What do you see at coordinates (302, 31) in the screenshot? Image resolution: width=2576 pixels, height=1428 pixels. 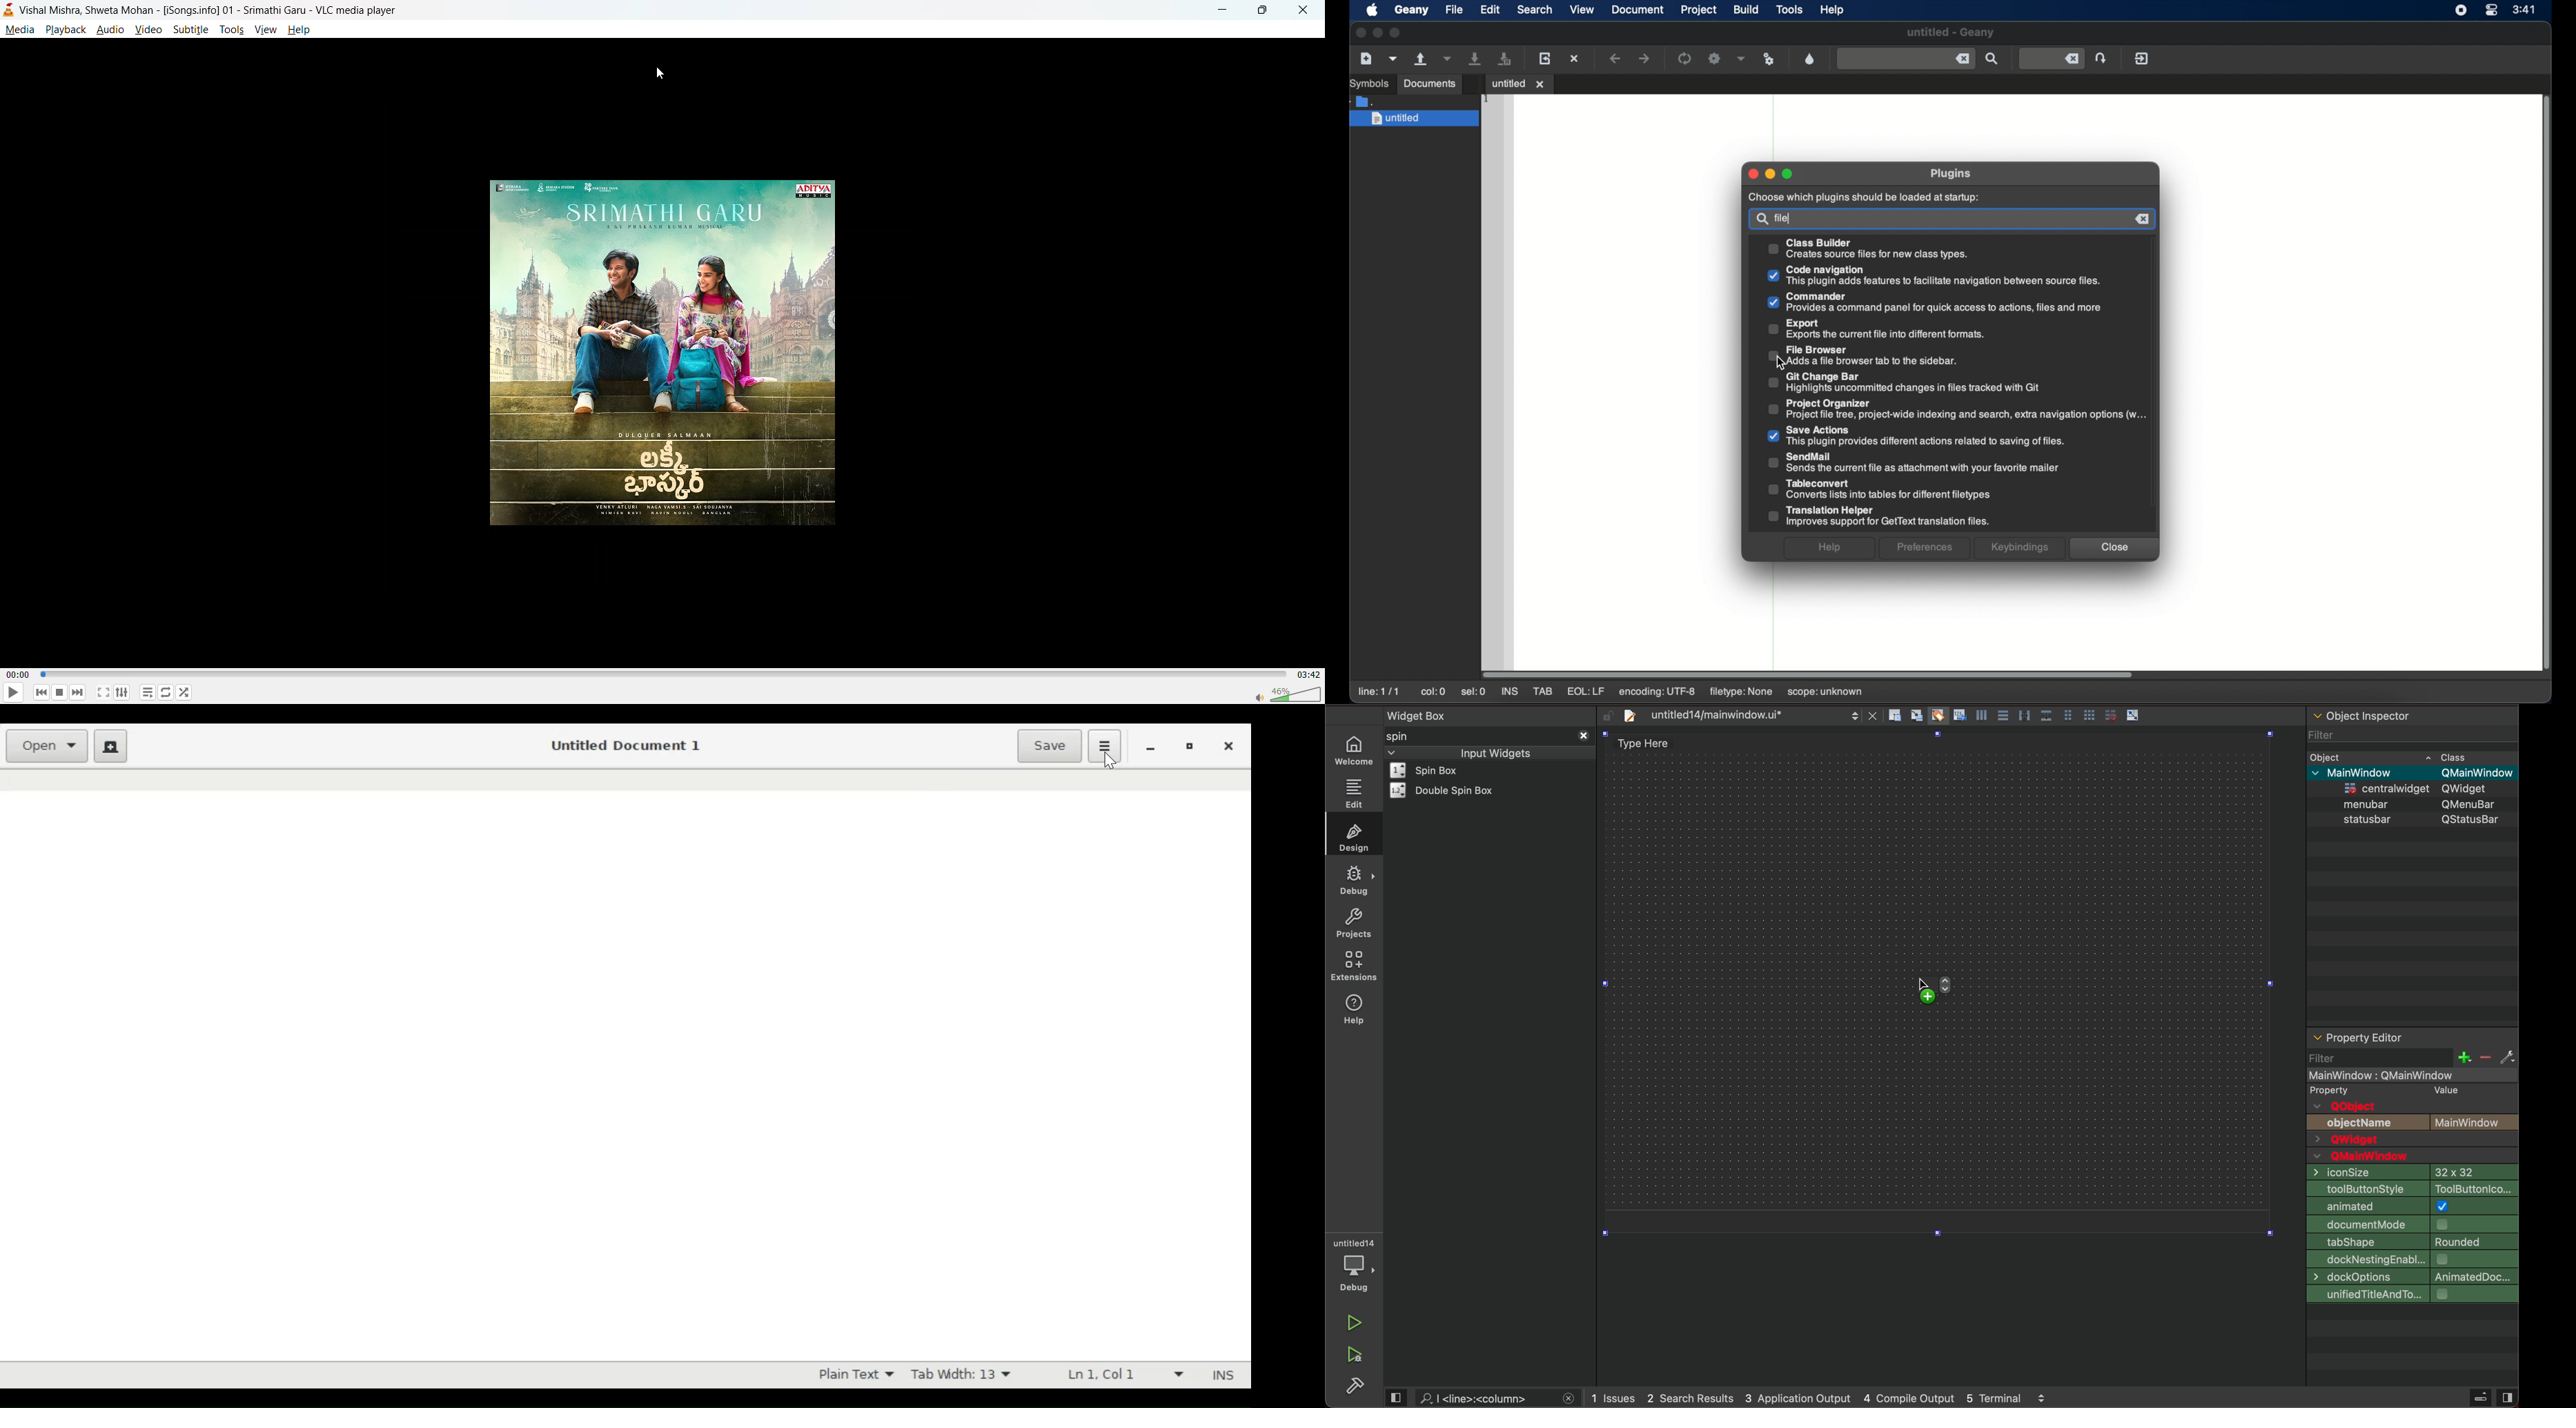 I see `help` at bounding box center [302, 31].